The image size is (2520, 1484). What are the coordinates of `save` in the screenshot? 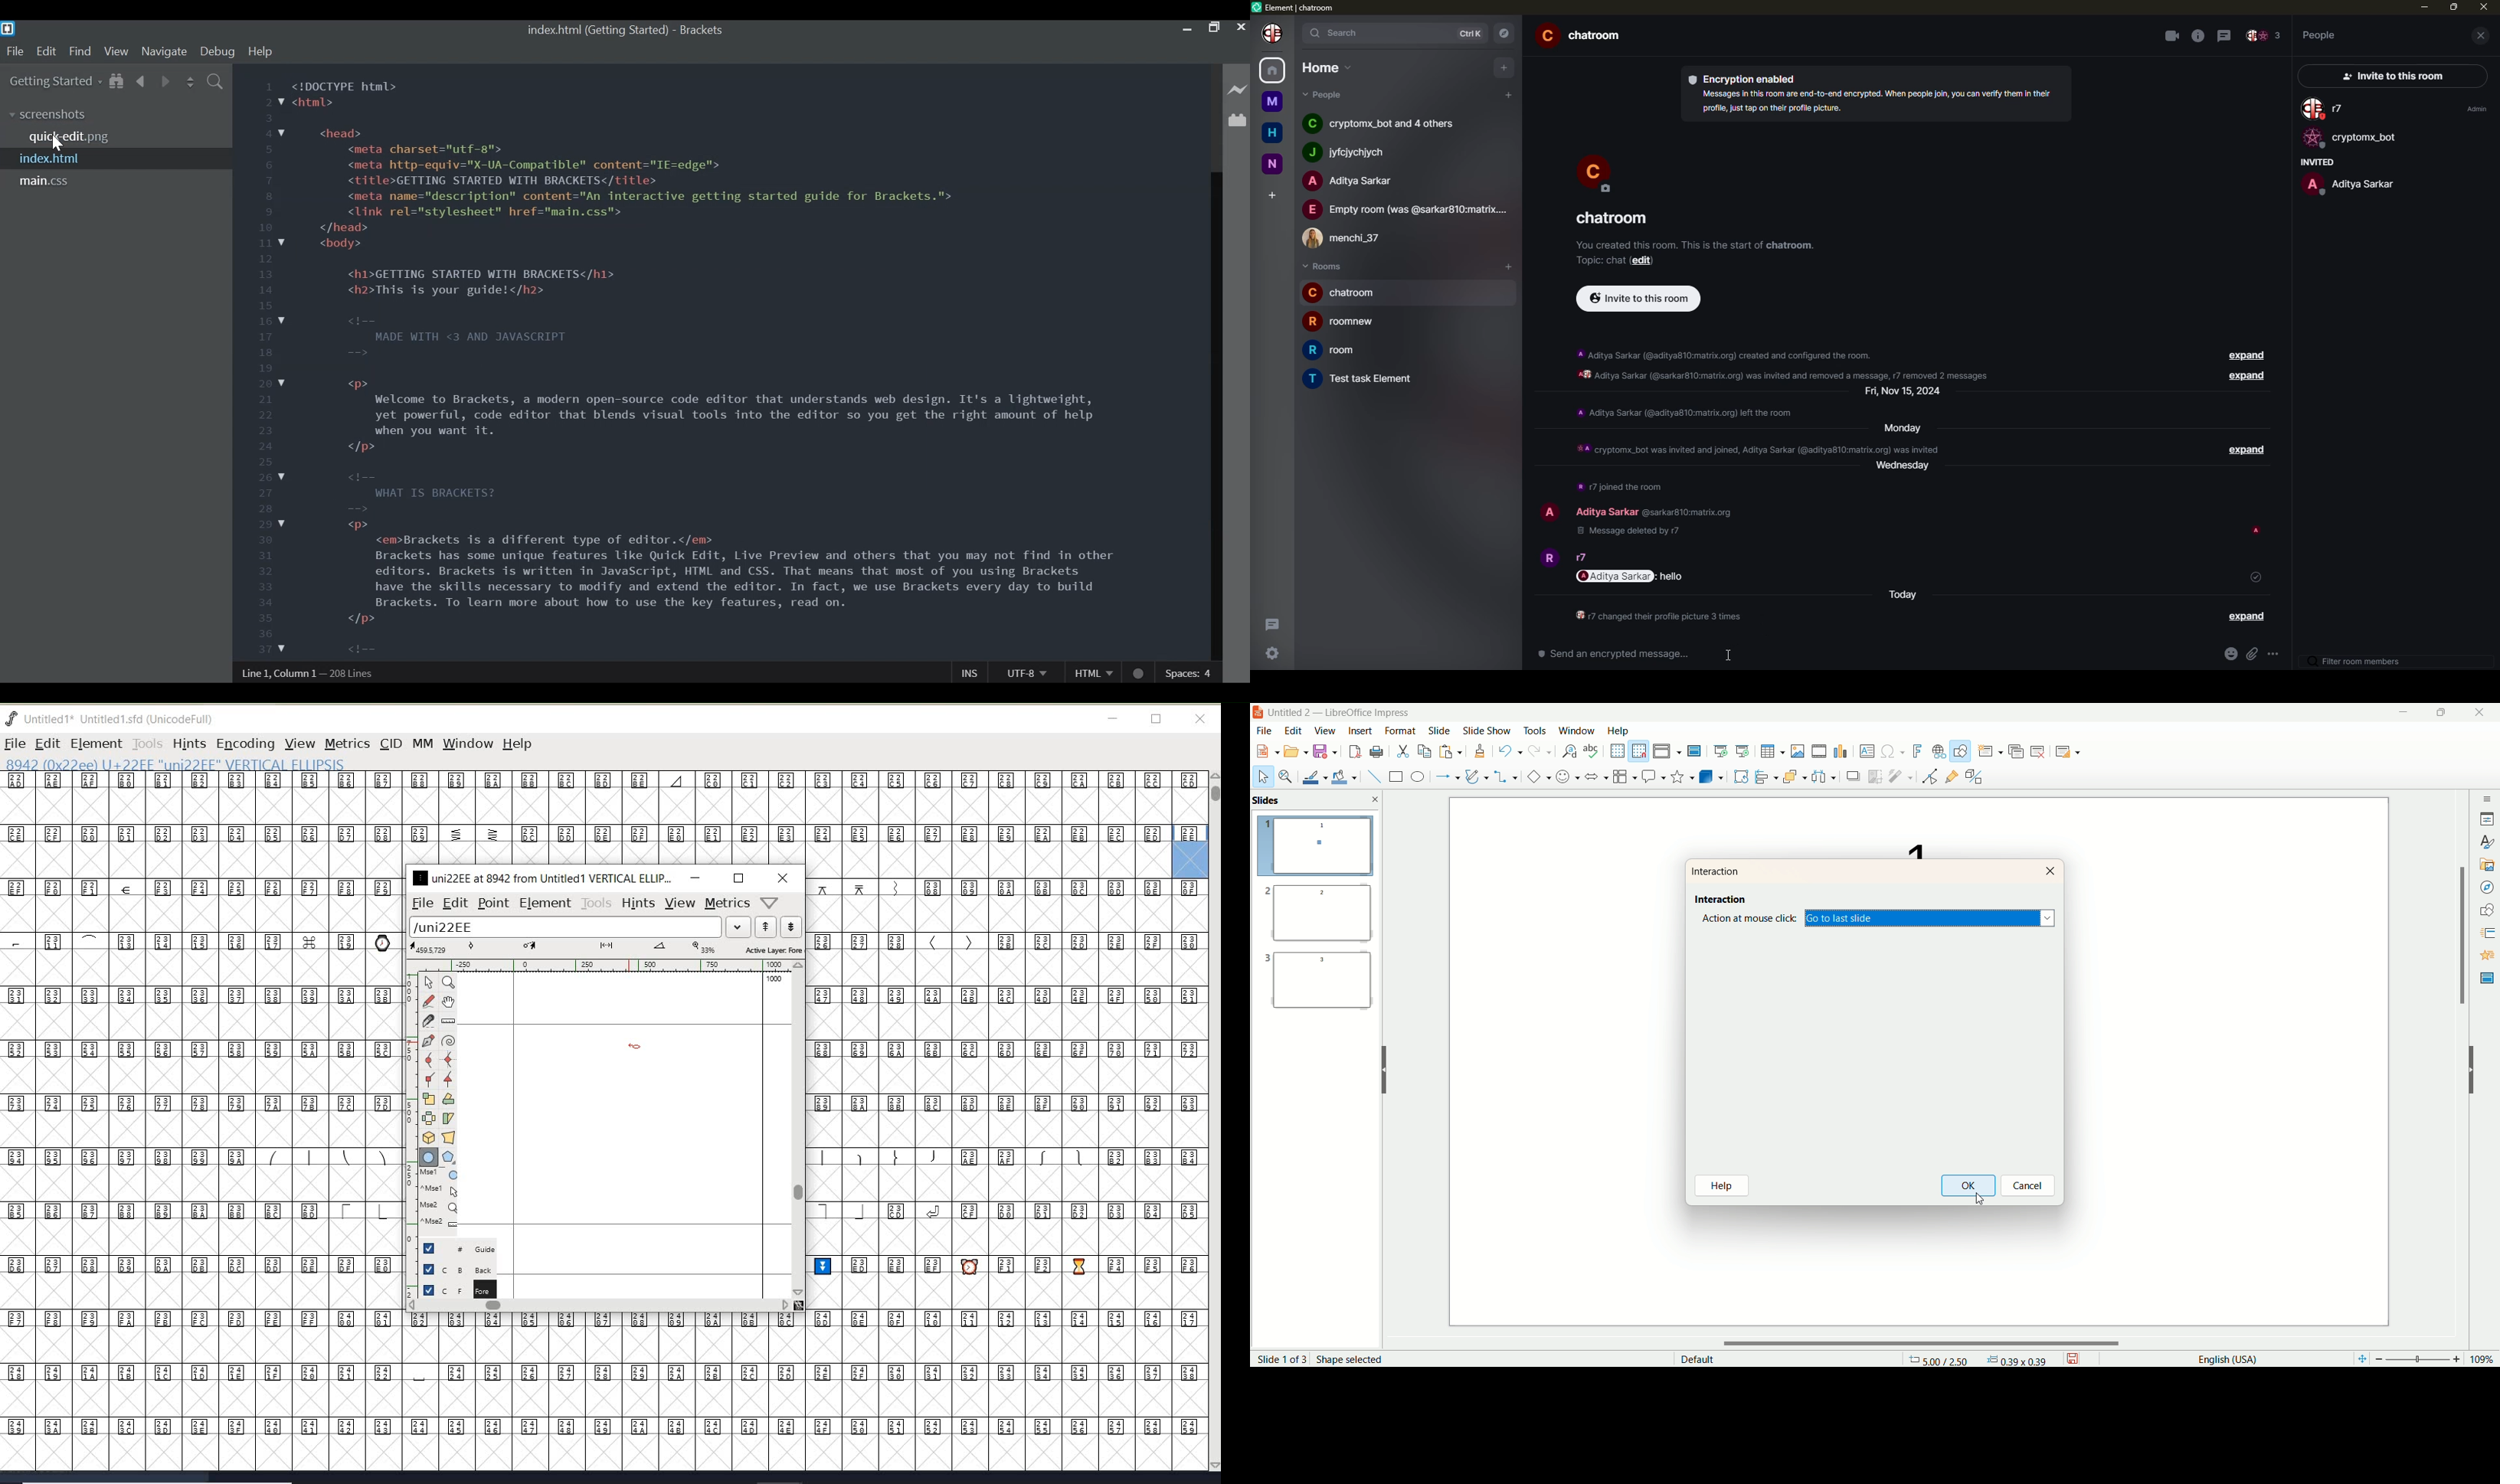 It's located at (2076, 1357).